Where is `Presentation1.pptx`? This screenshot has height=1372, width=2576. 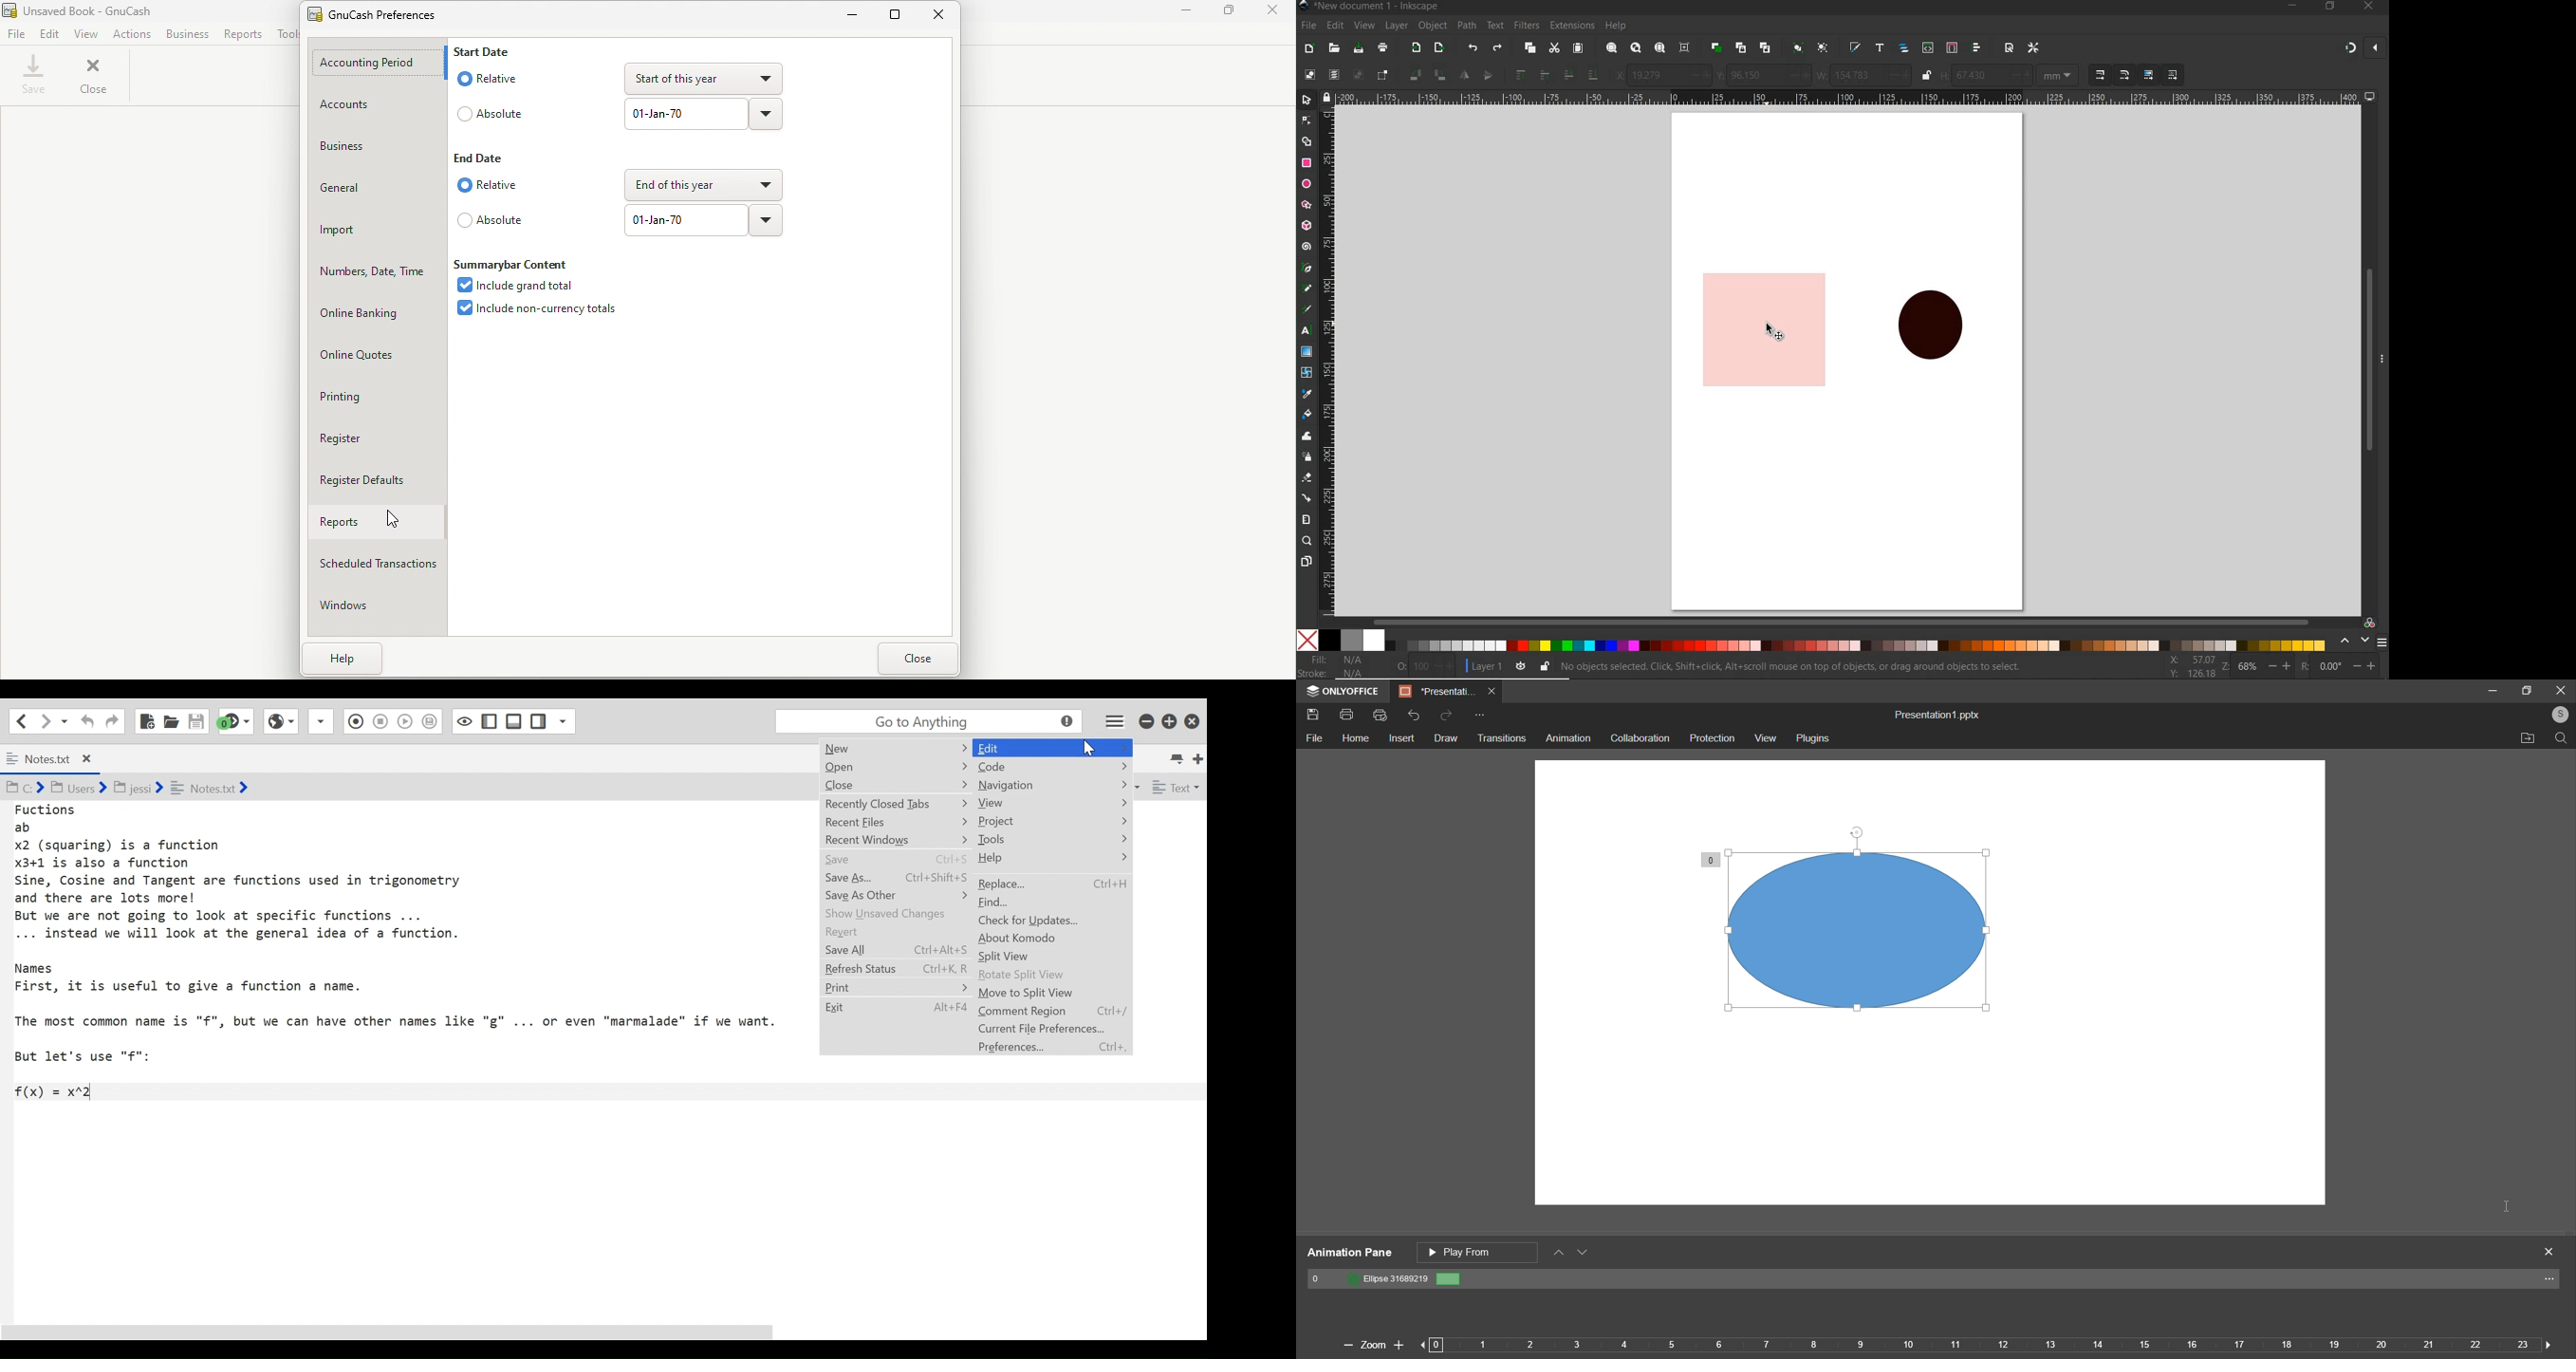 Presentation1.pptx is located at coordinates (1933, 712).